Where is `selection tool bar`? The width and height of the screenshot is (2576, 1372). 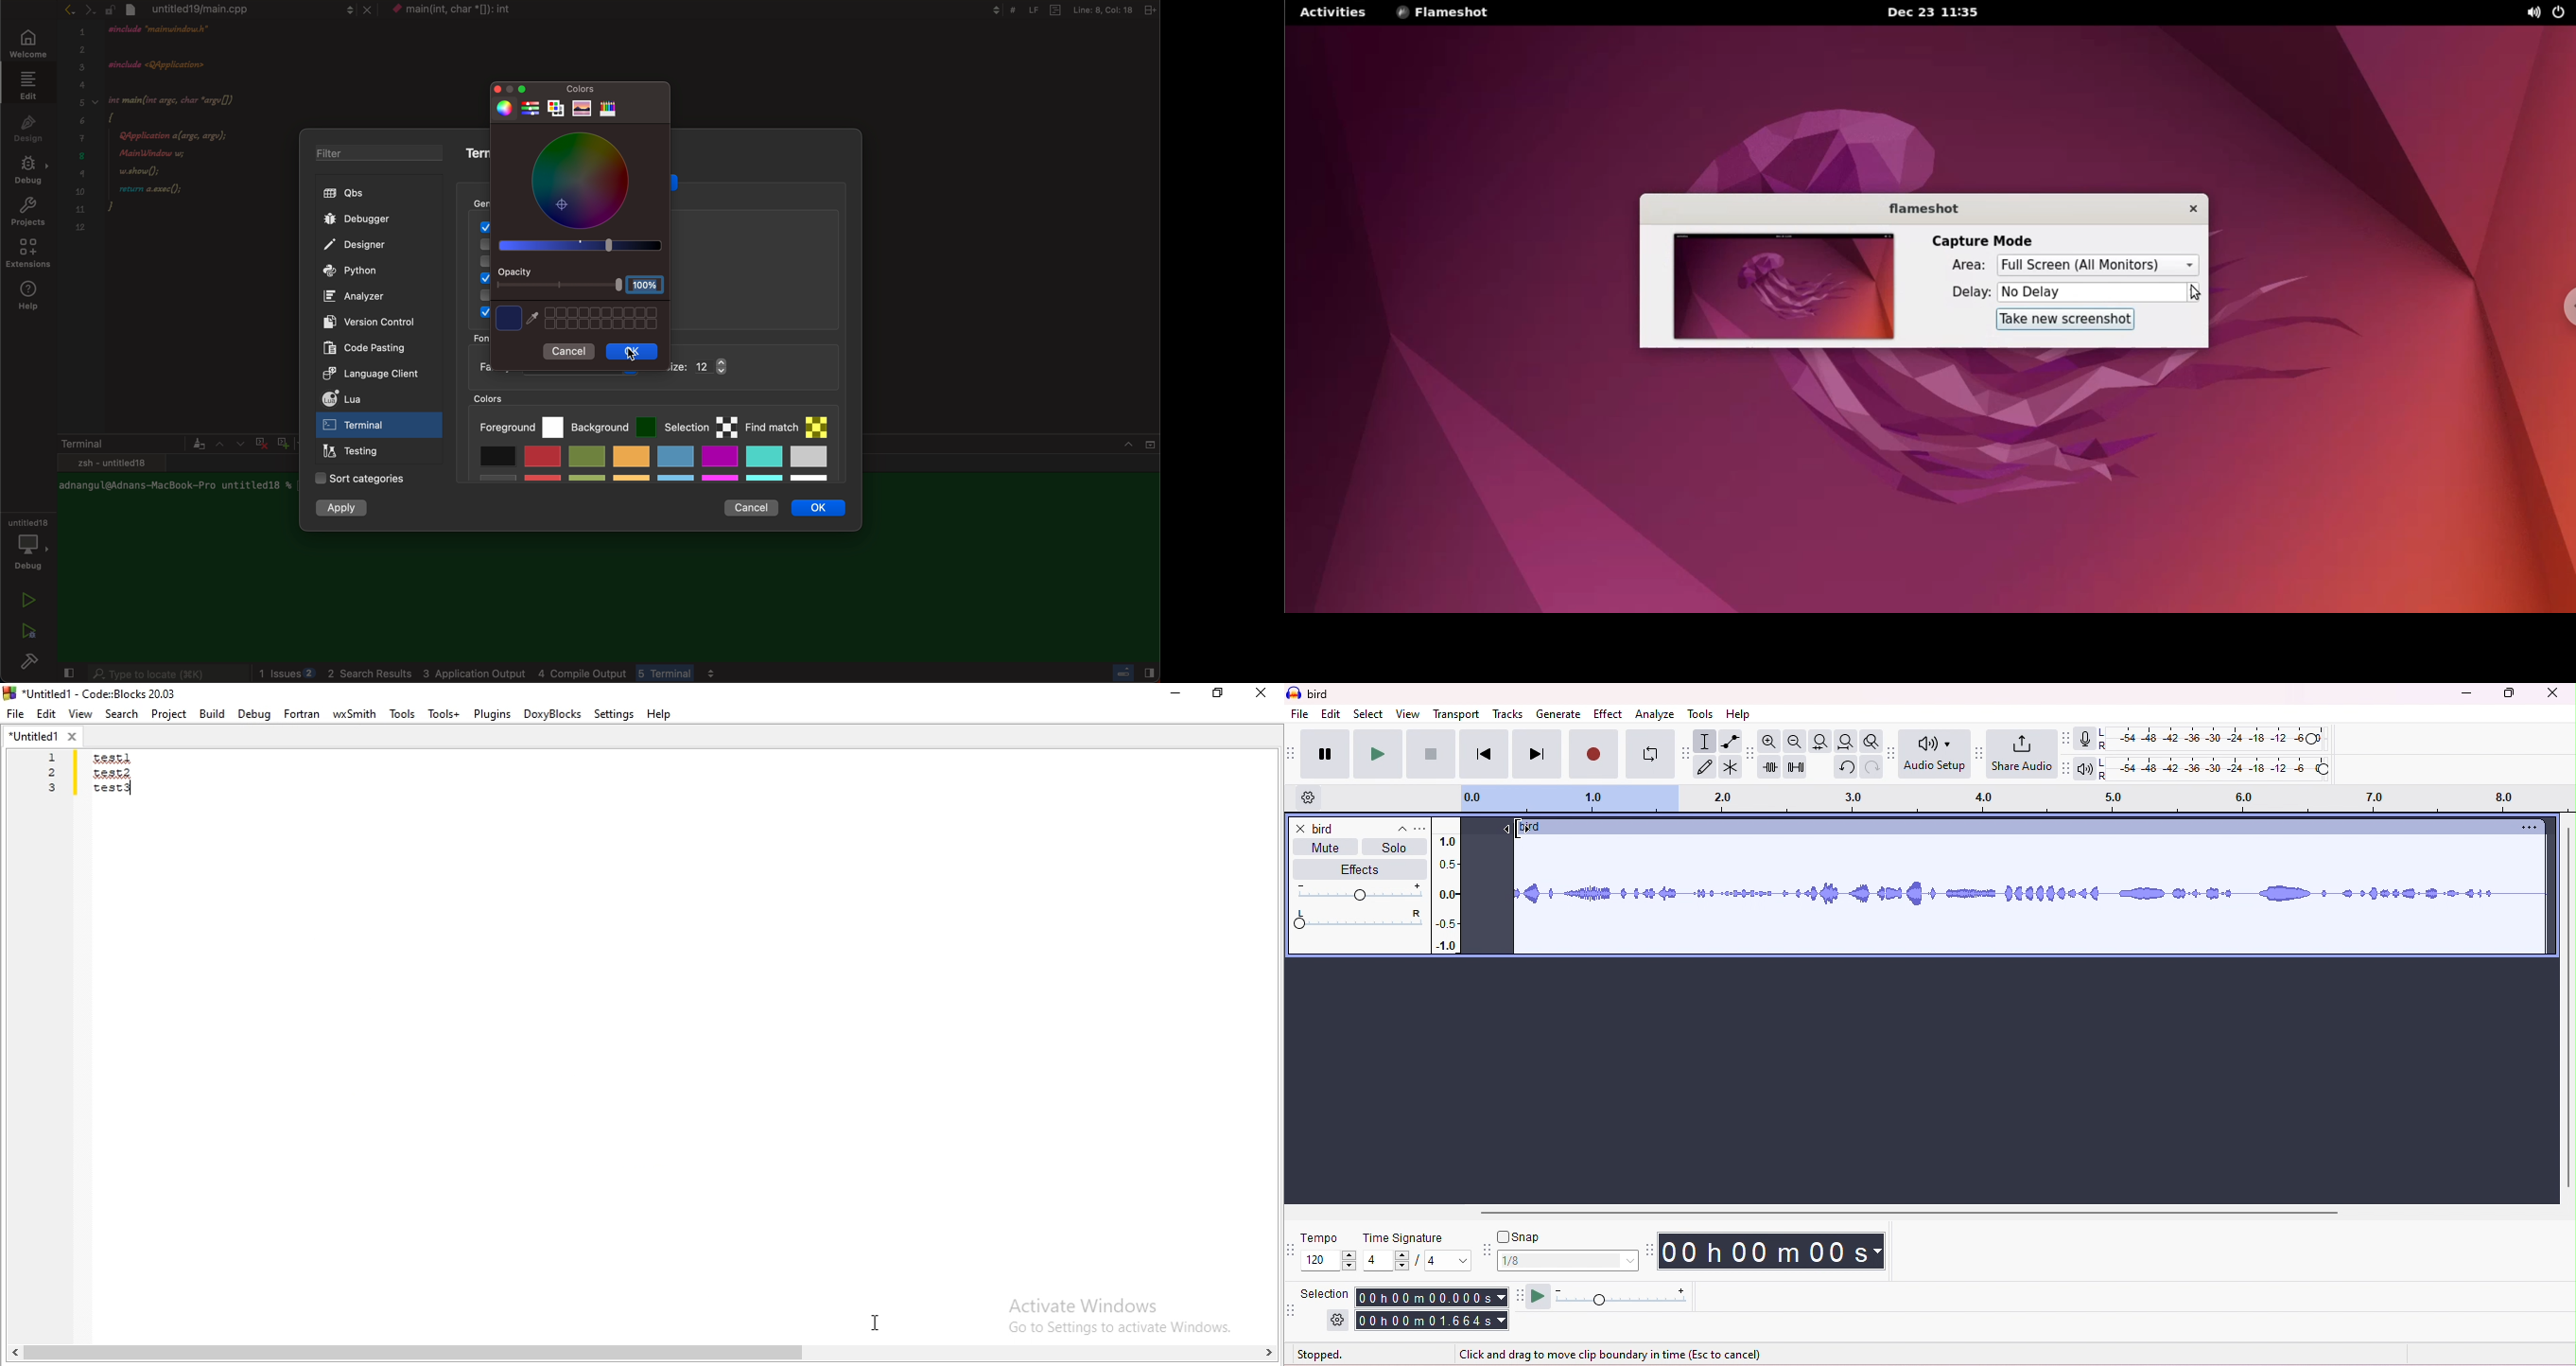 selection tool bar is located at coordinates (1294, 1312).